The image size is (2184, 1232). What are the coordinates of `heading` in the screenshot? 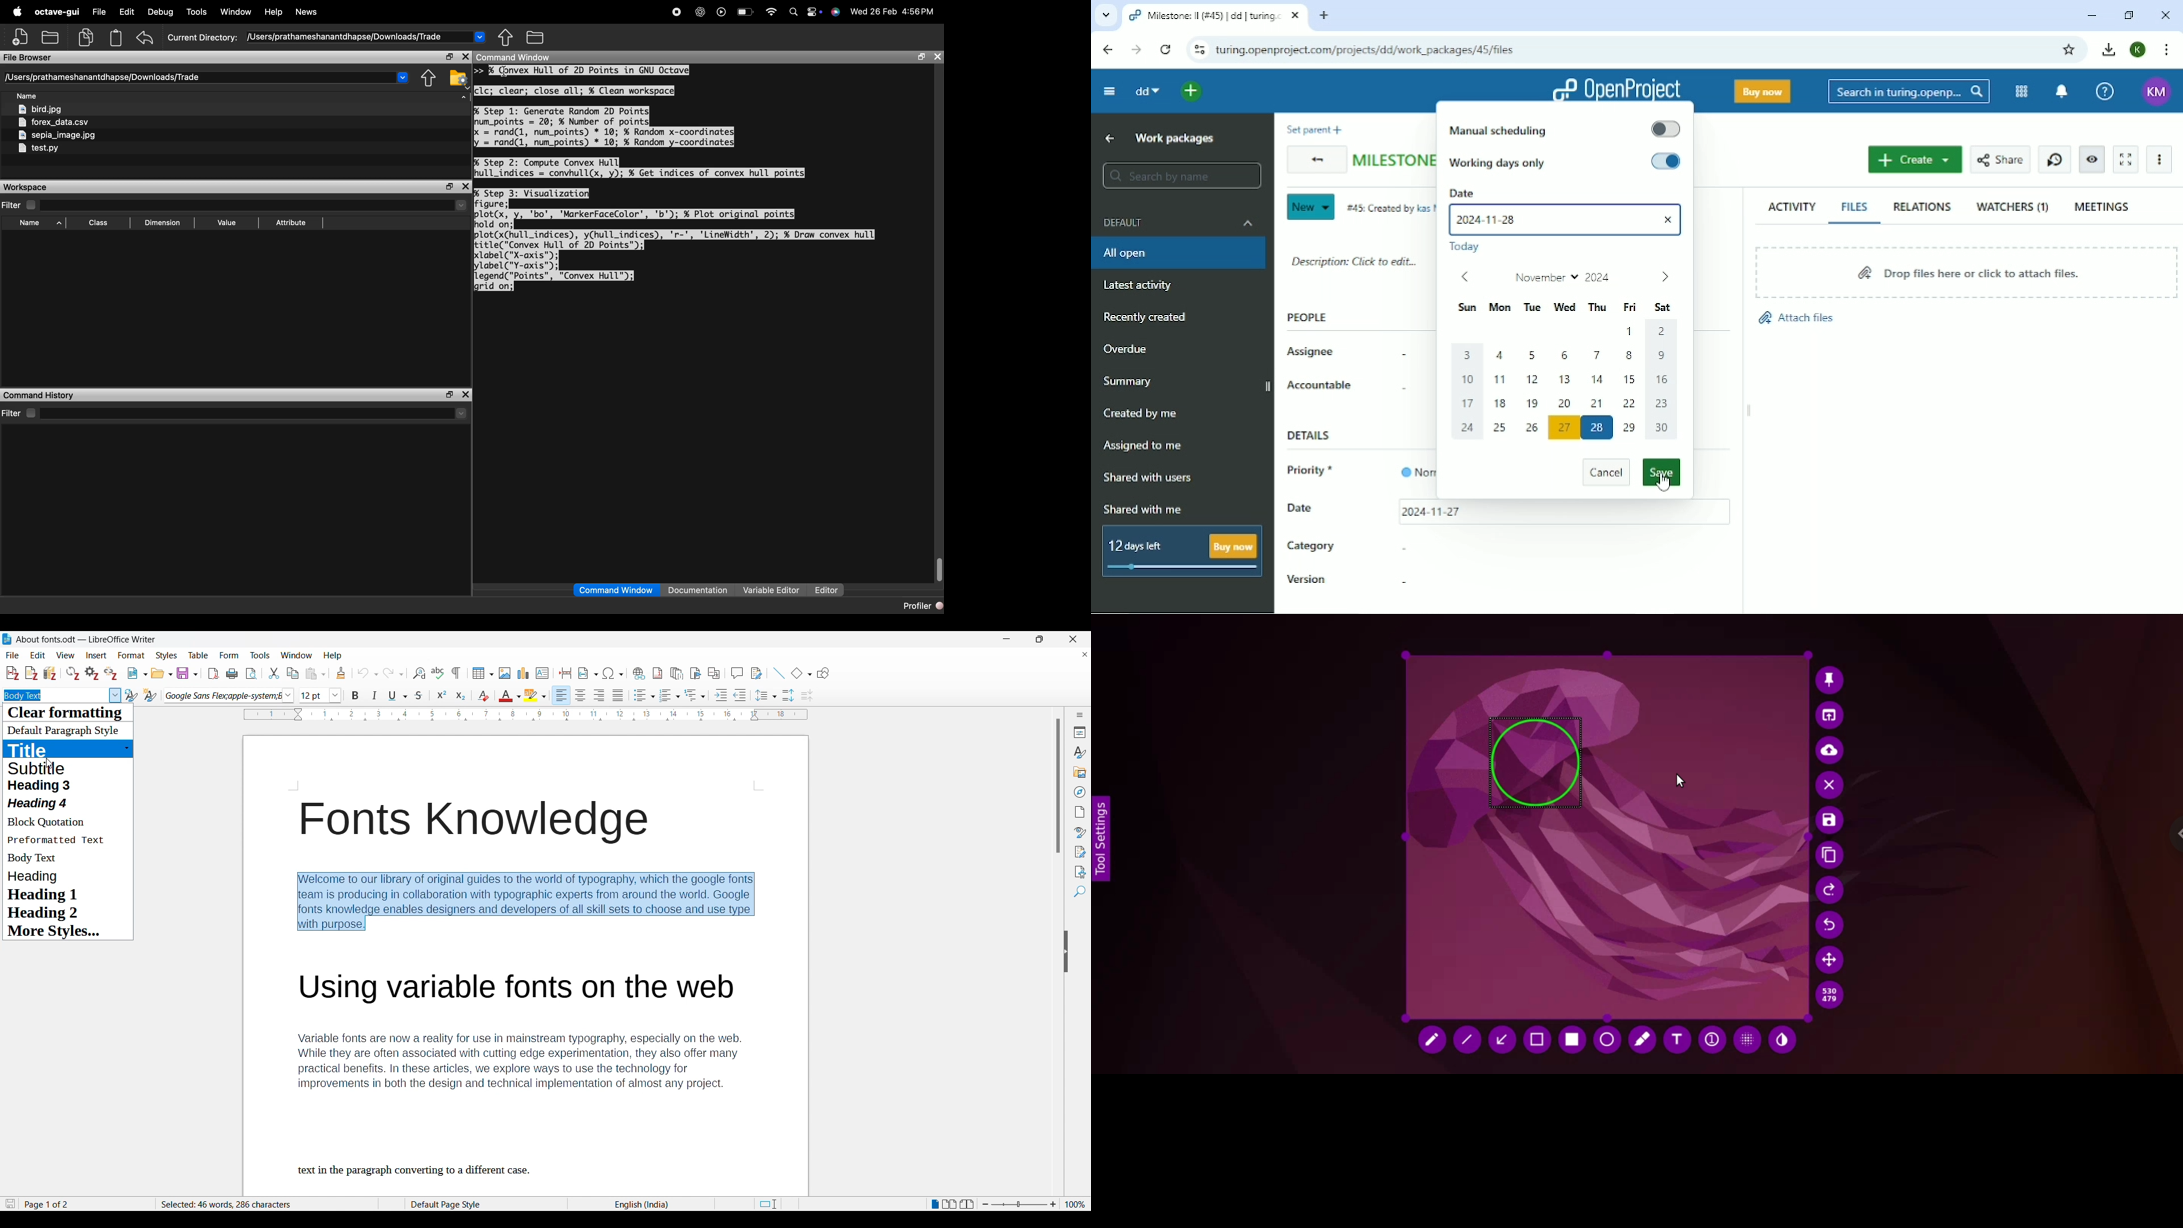 It's located at (42, 803).